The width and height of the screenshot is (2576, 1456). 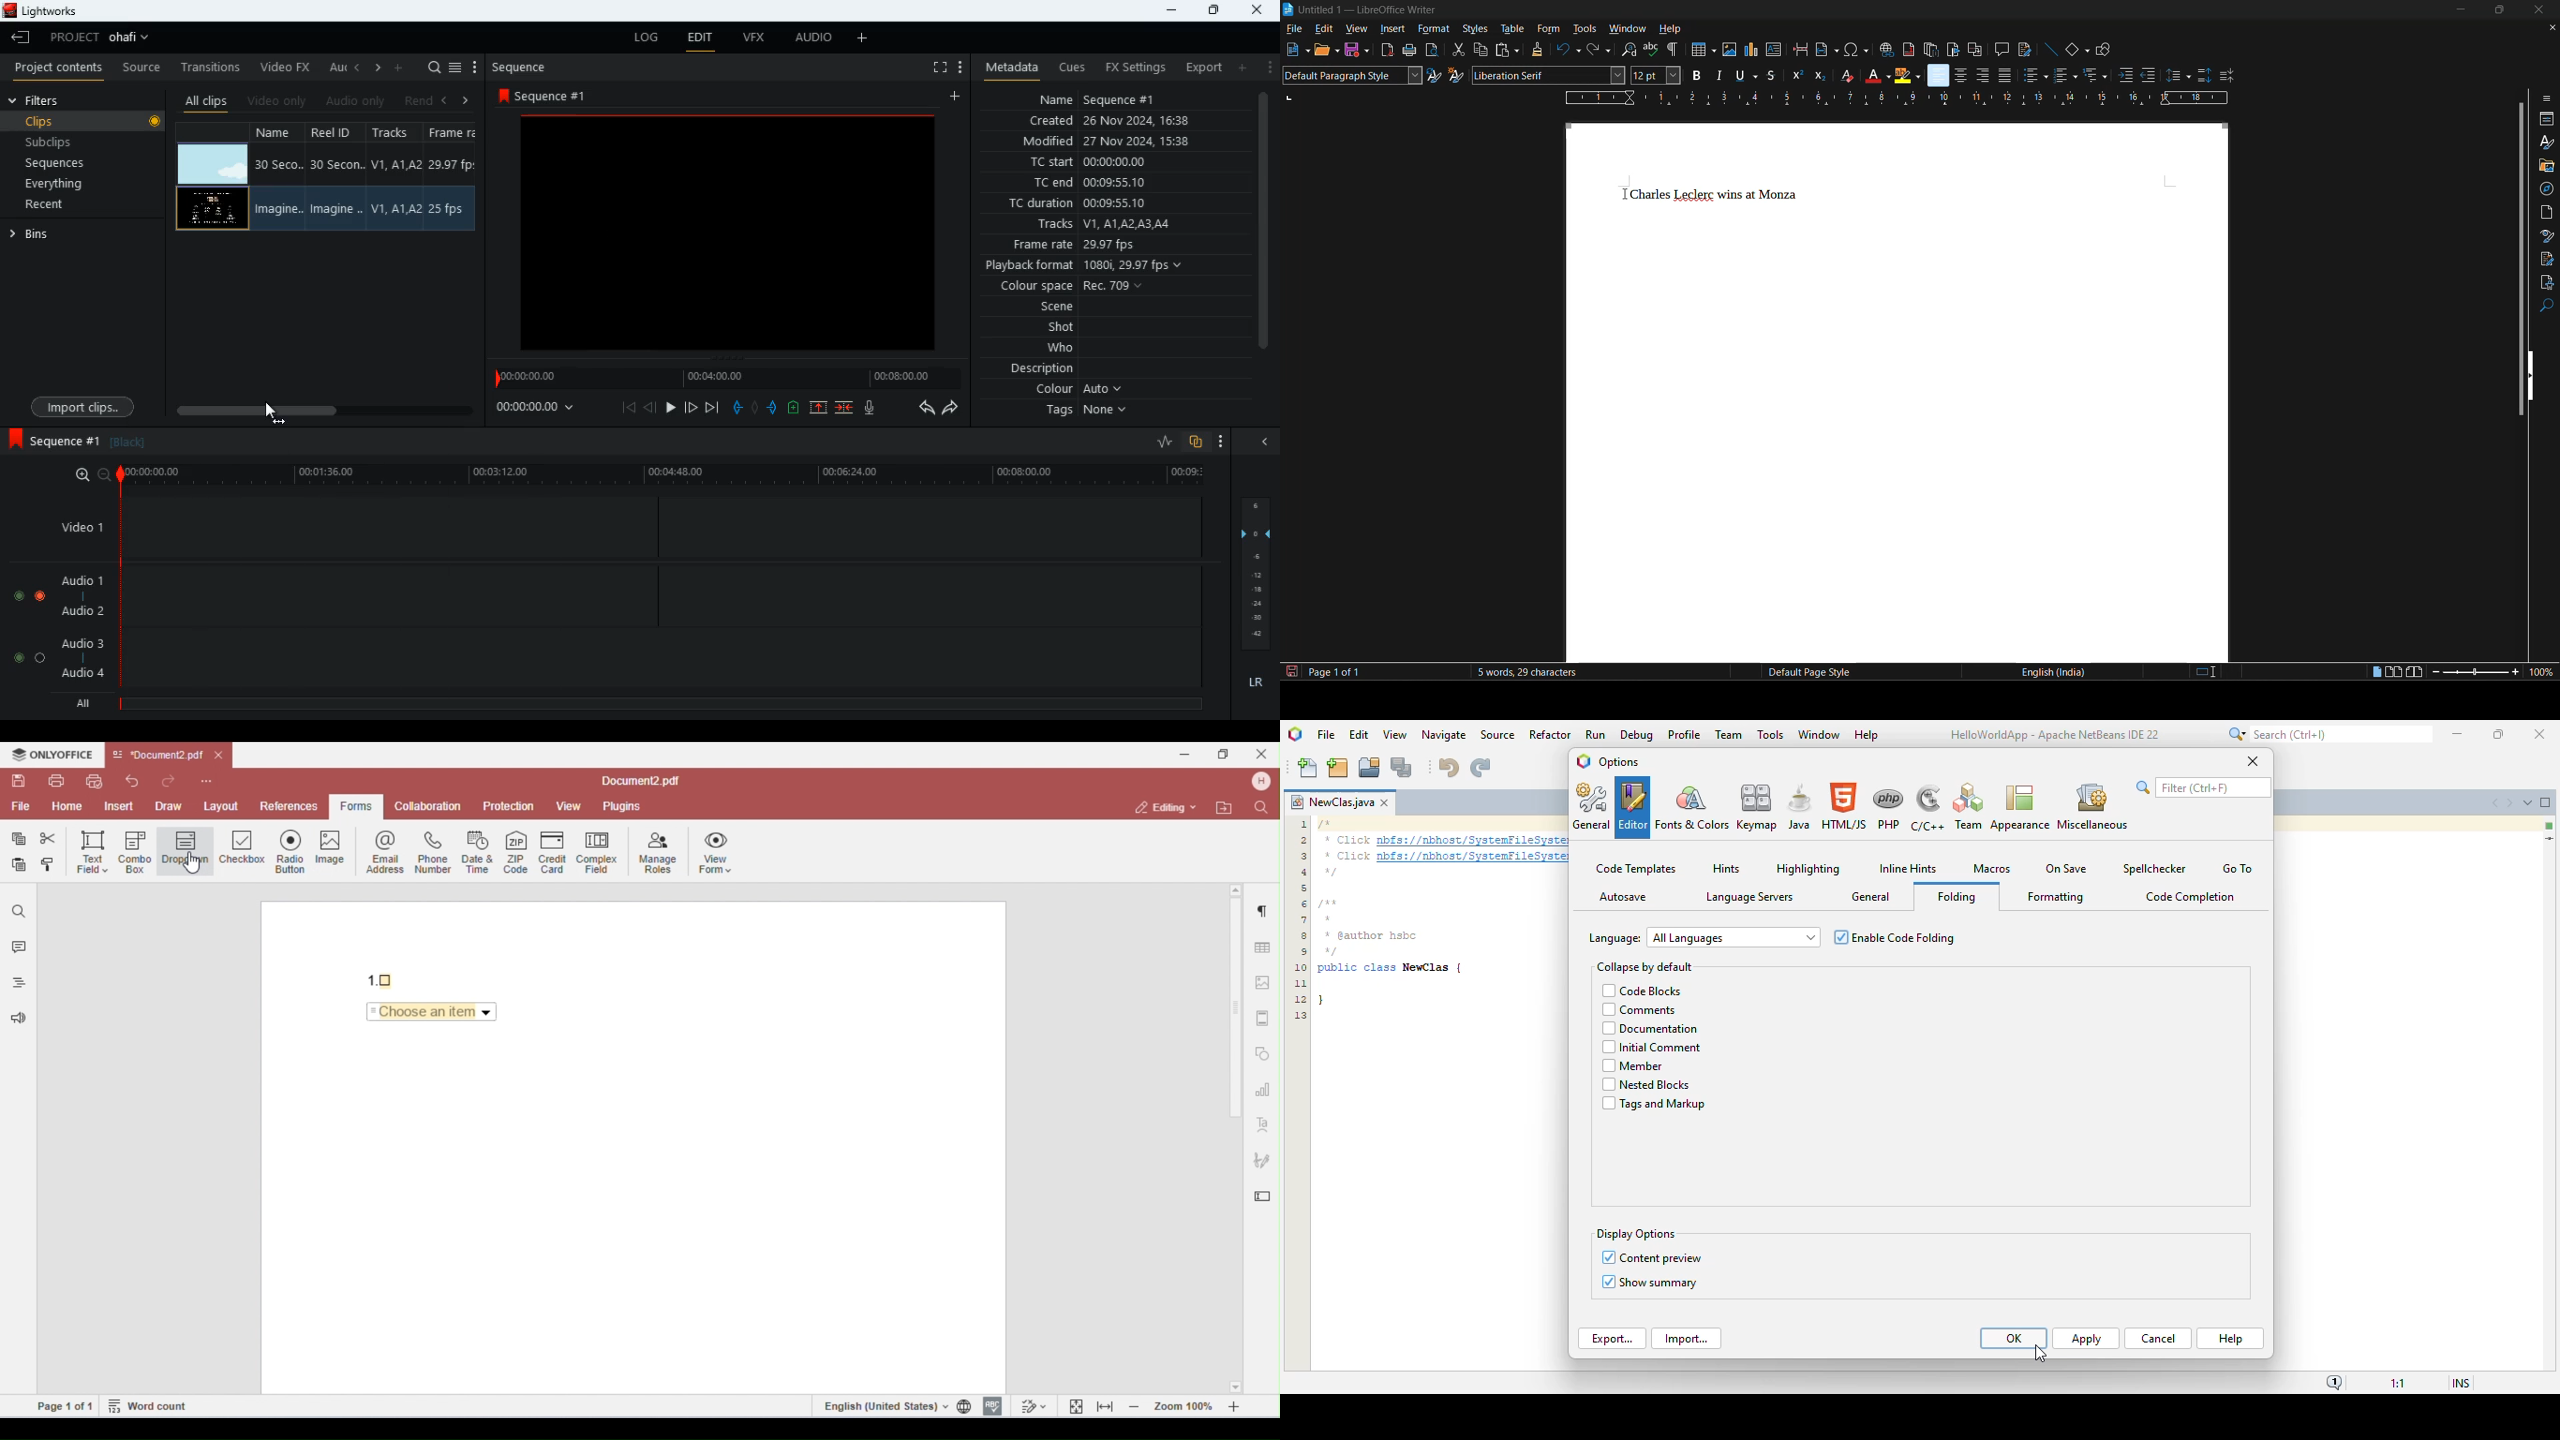 What do you see at coordinates (287, 66) in the screenshot?
I see `video fx` at bounding box center [287, 66].